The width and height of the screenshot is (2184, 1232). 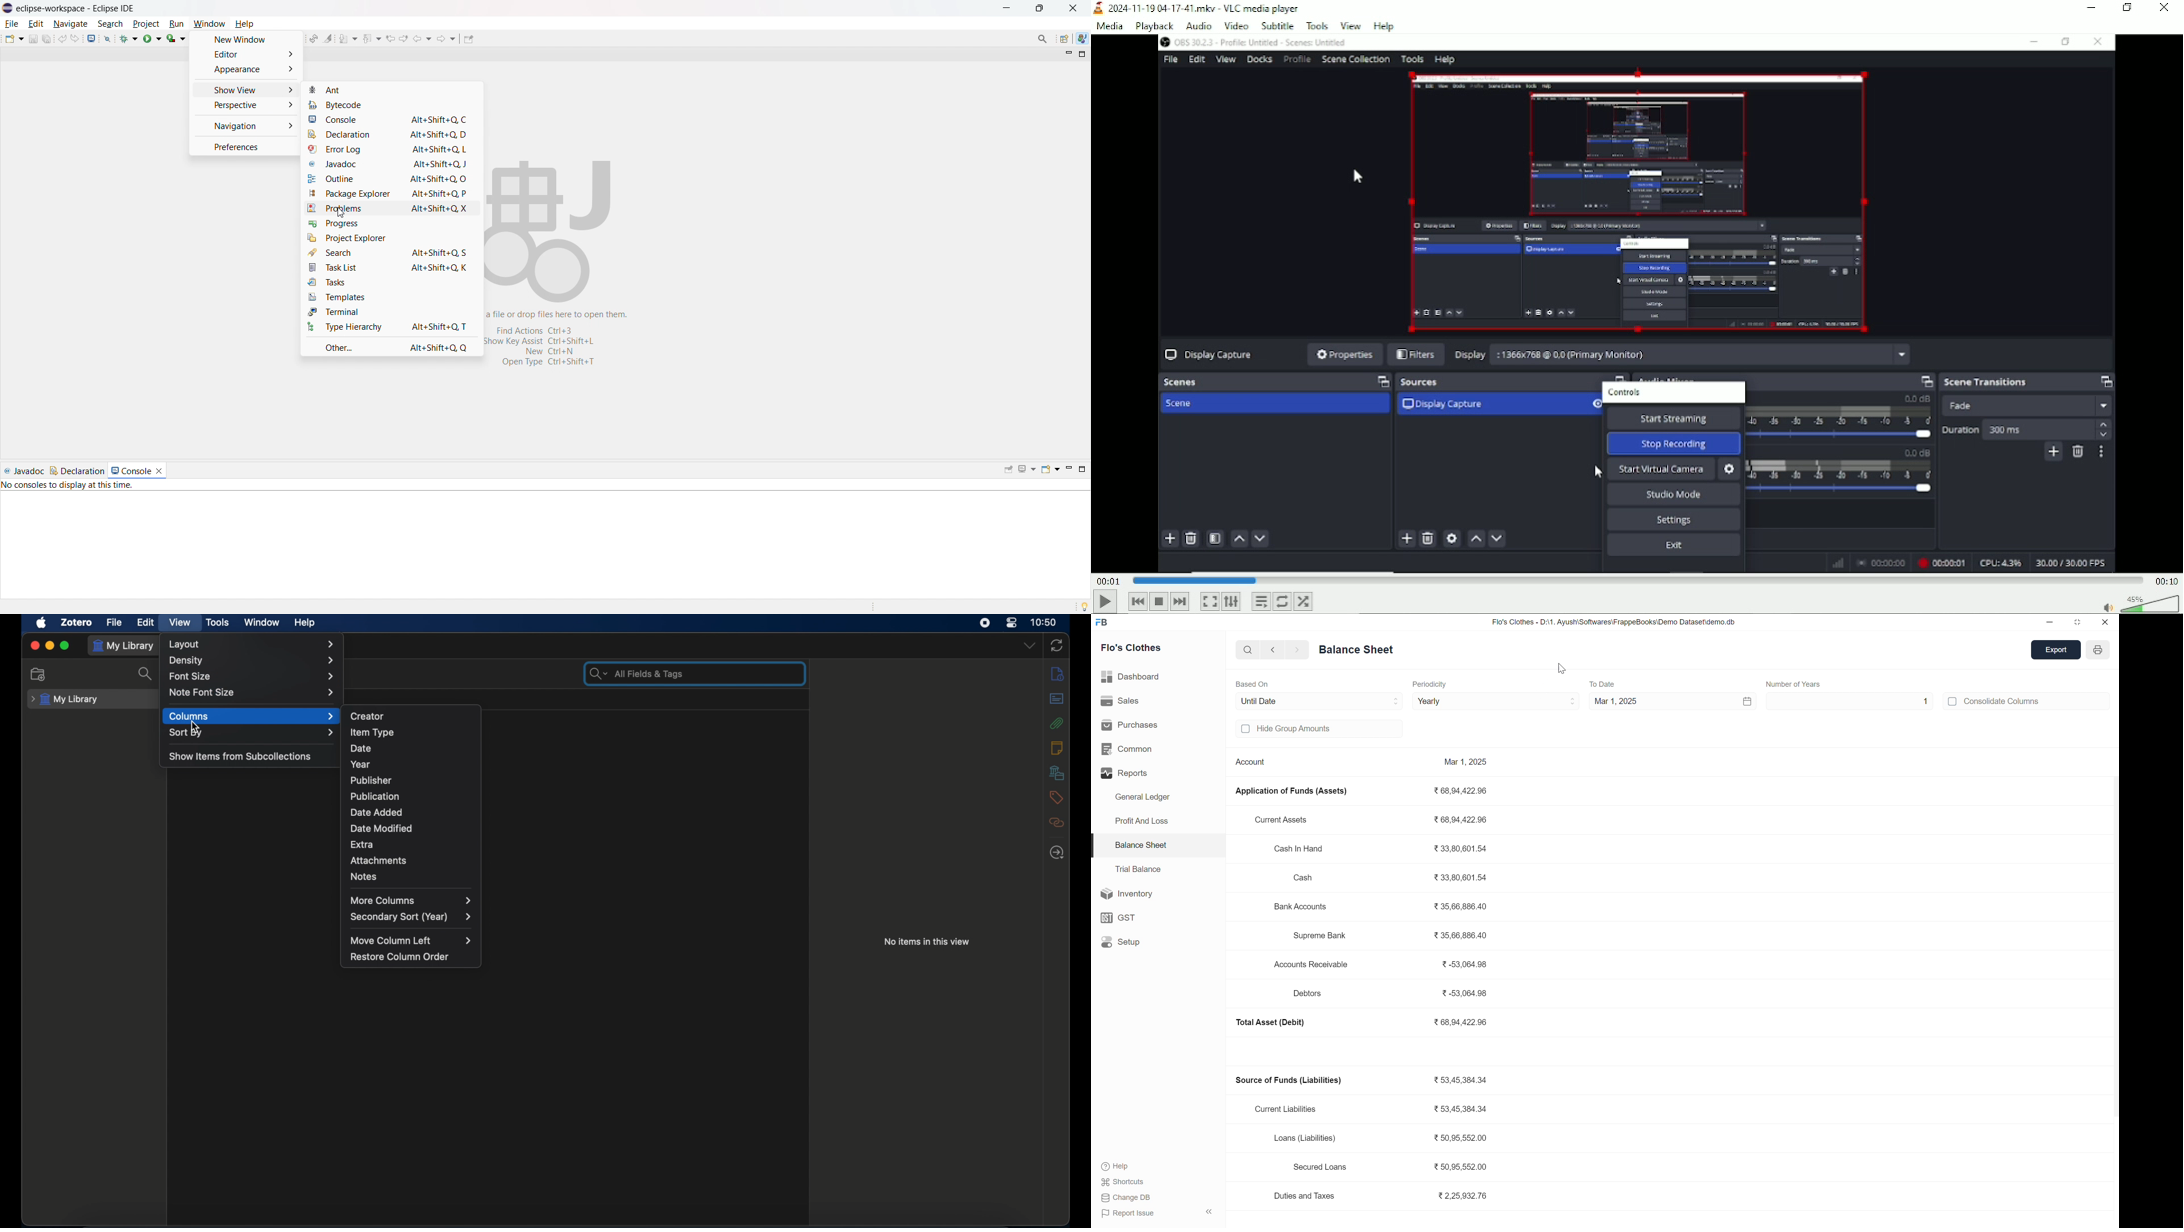 I want to click on my library, so click(x=64, y=699).